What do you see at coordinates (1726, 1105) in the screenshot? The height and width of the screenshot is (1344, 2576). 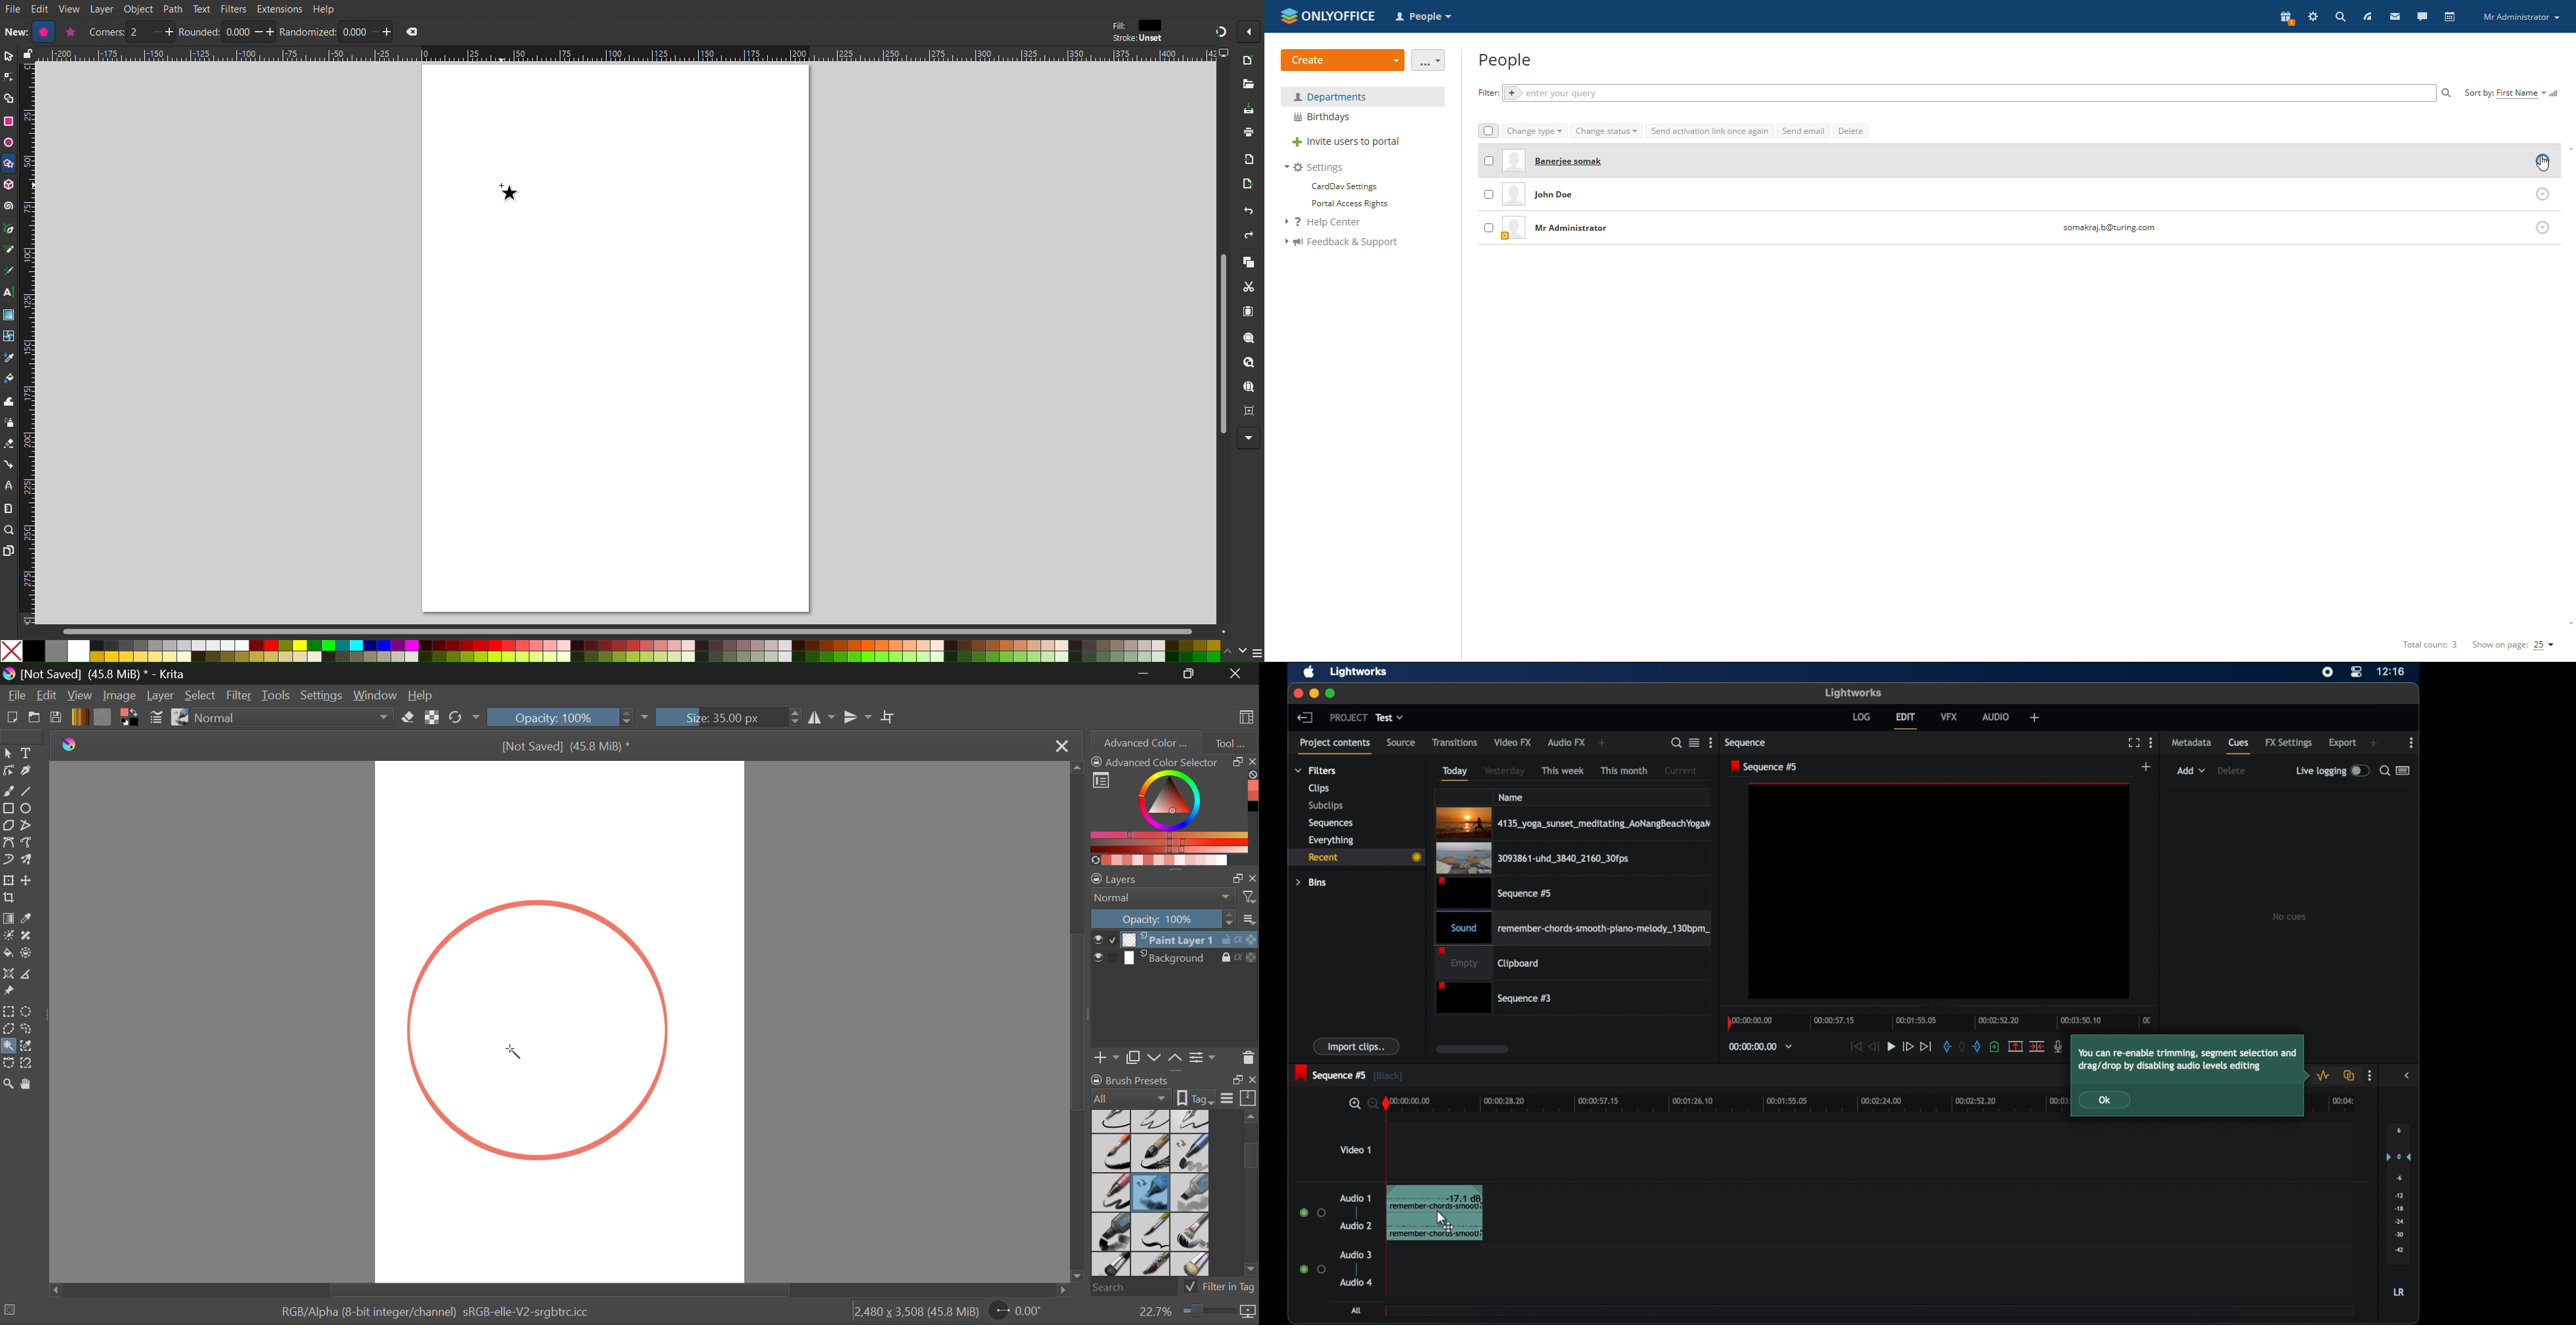 I see `timeline scale` at bounding box center [1726, 1105].